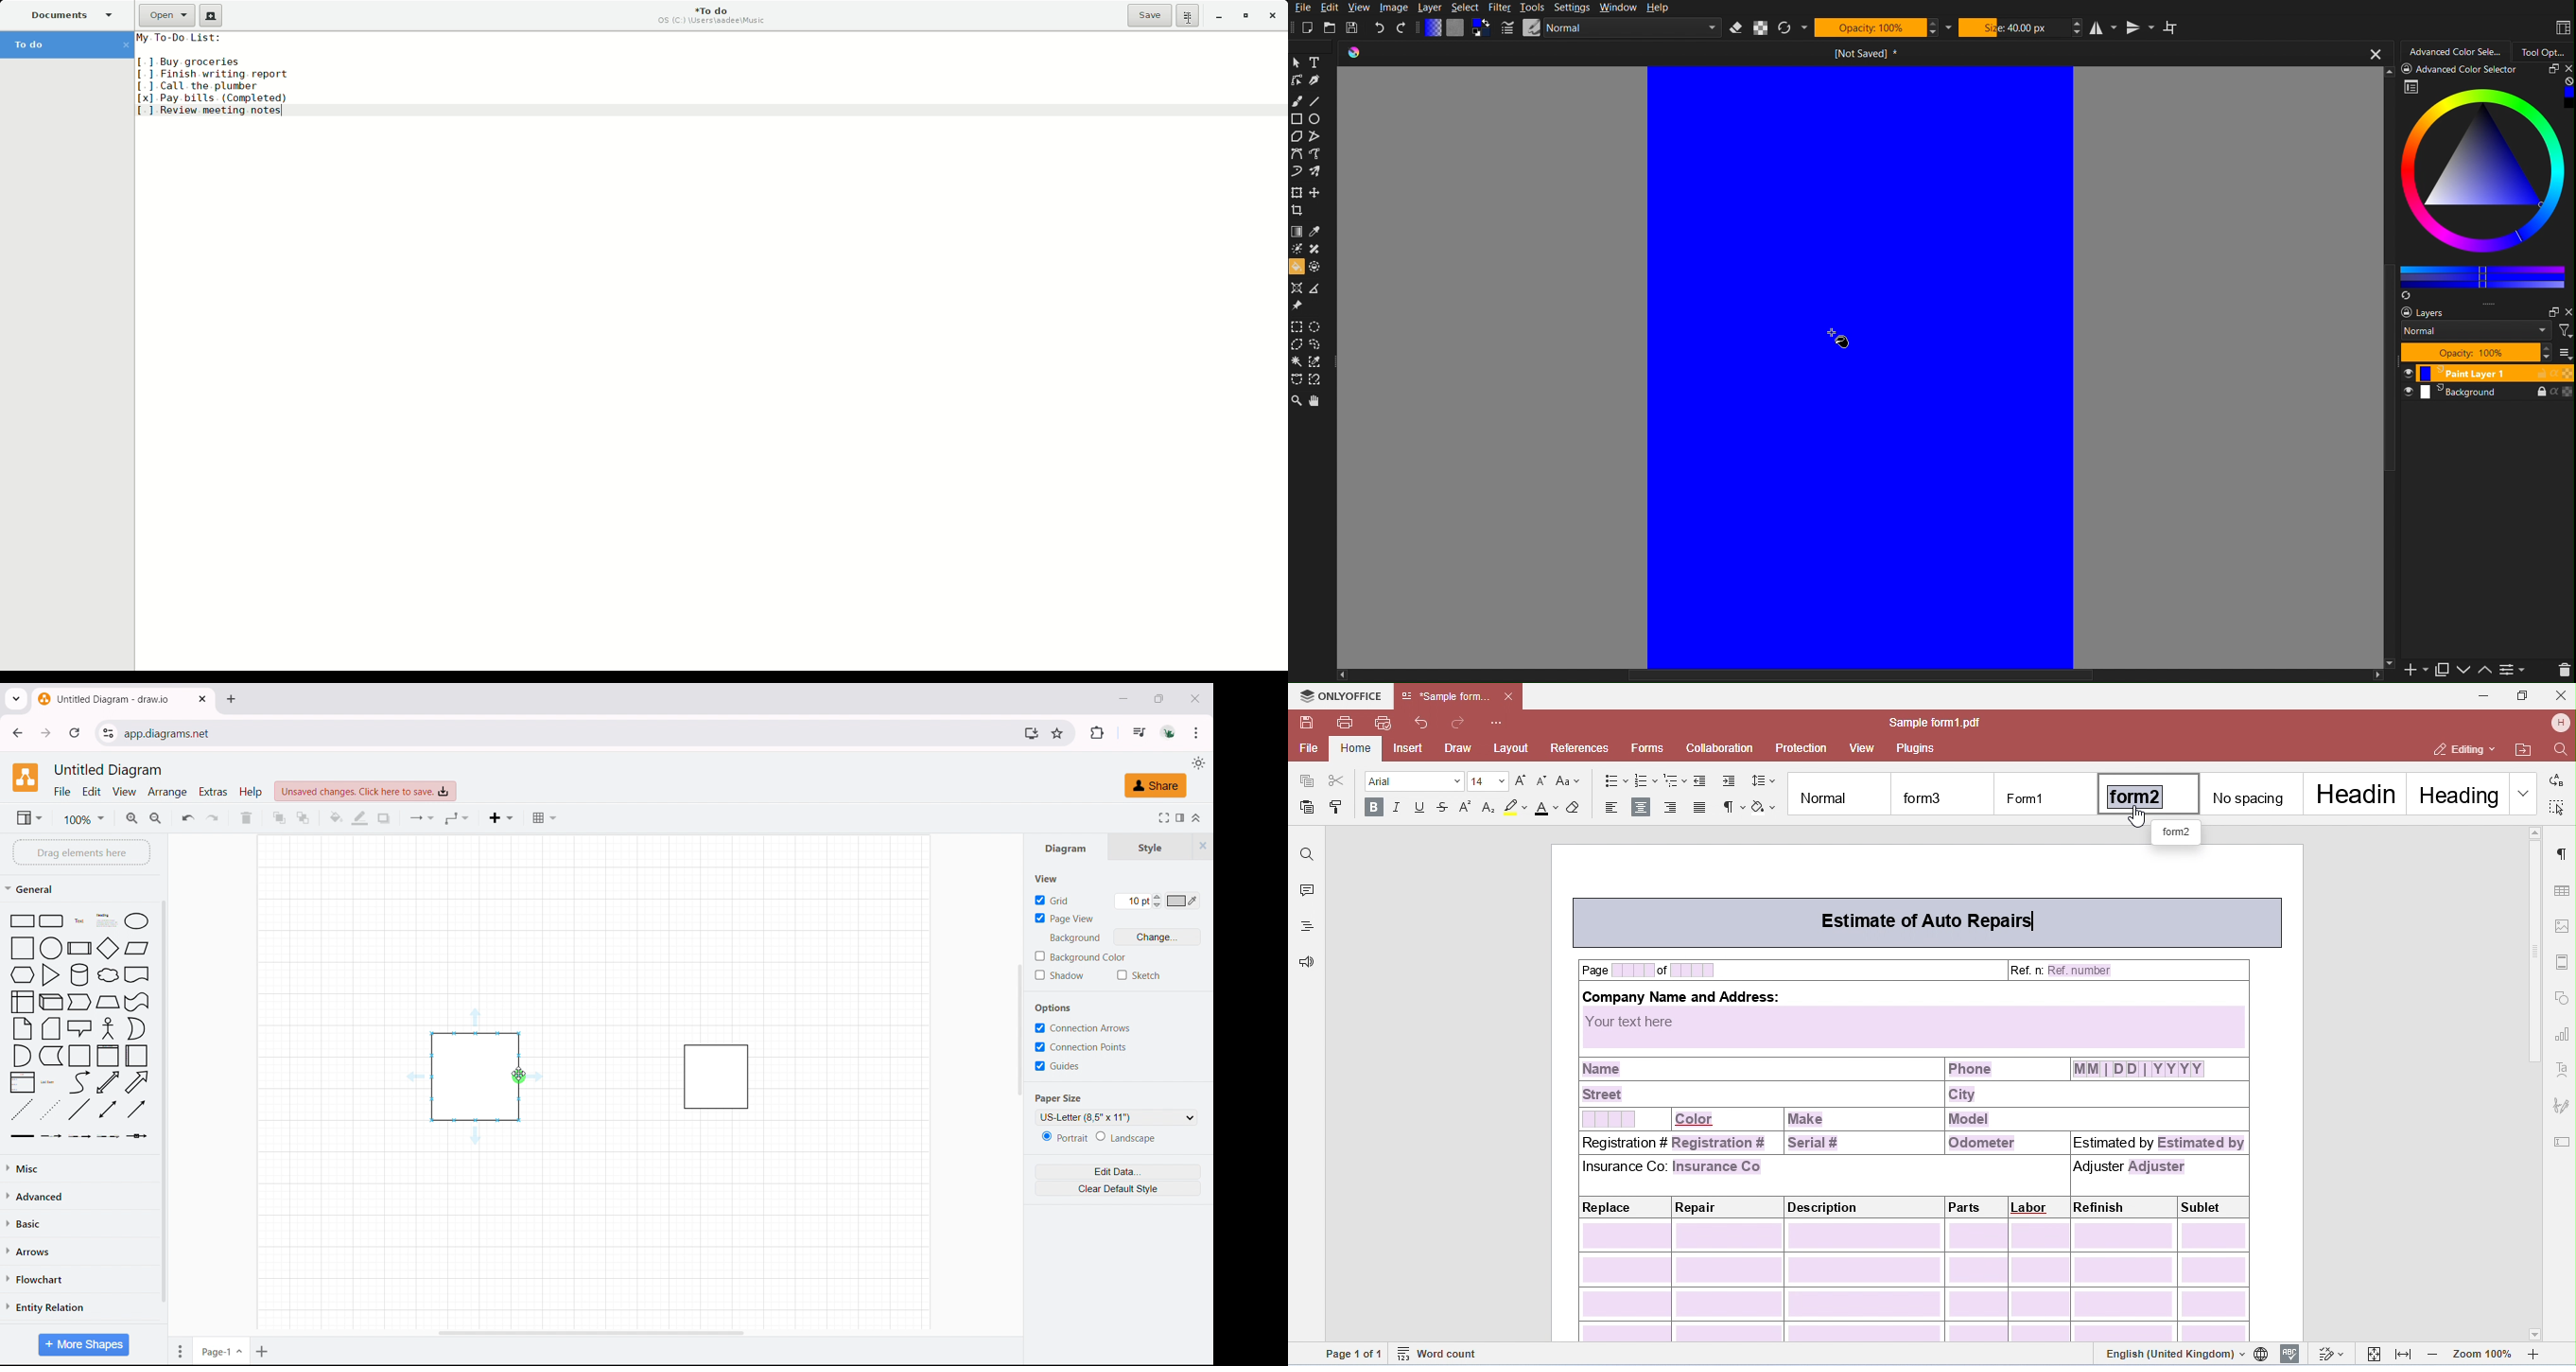 This screenshot has width=2576, height=1372. Describe the element at coordinates (592, 1333) in the screenshot. I see `horizontal scrollbar` at that location.